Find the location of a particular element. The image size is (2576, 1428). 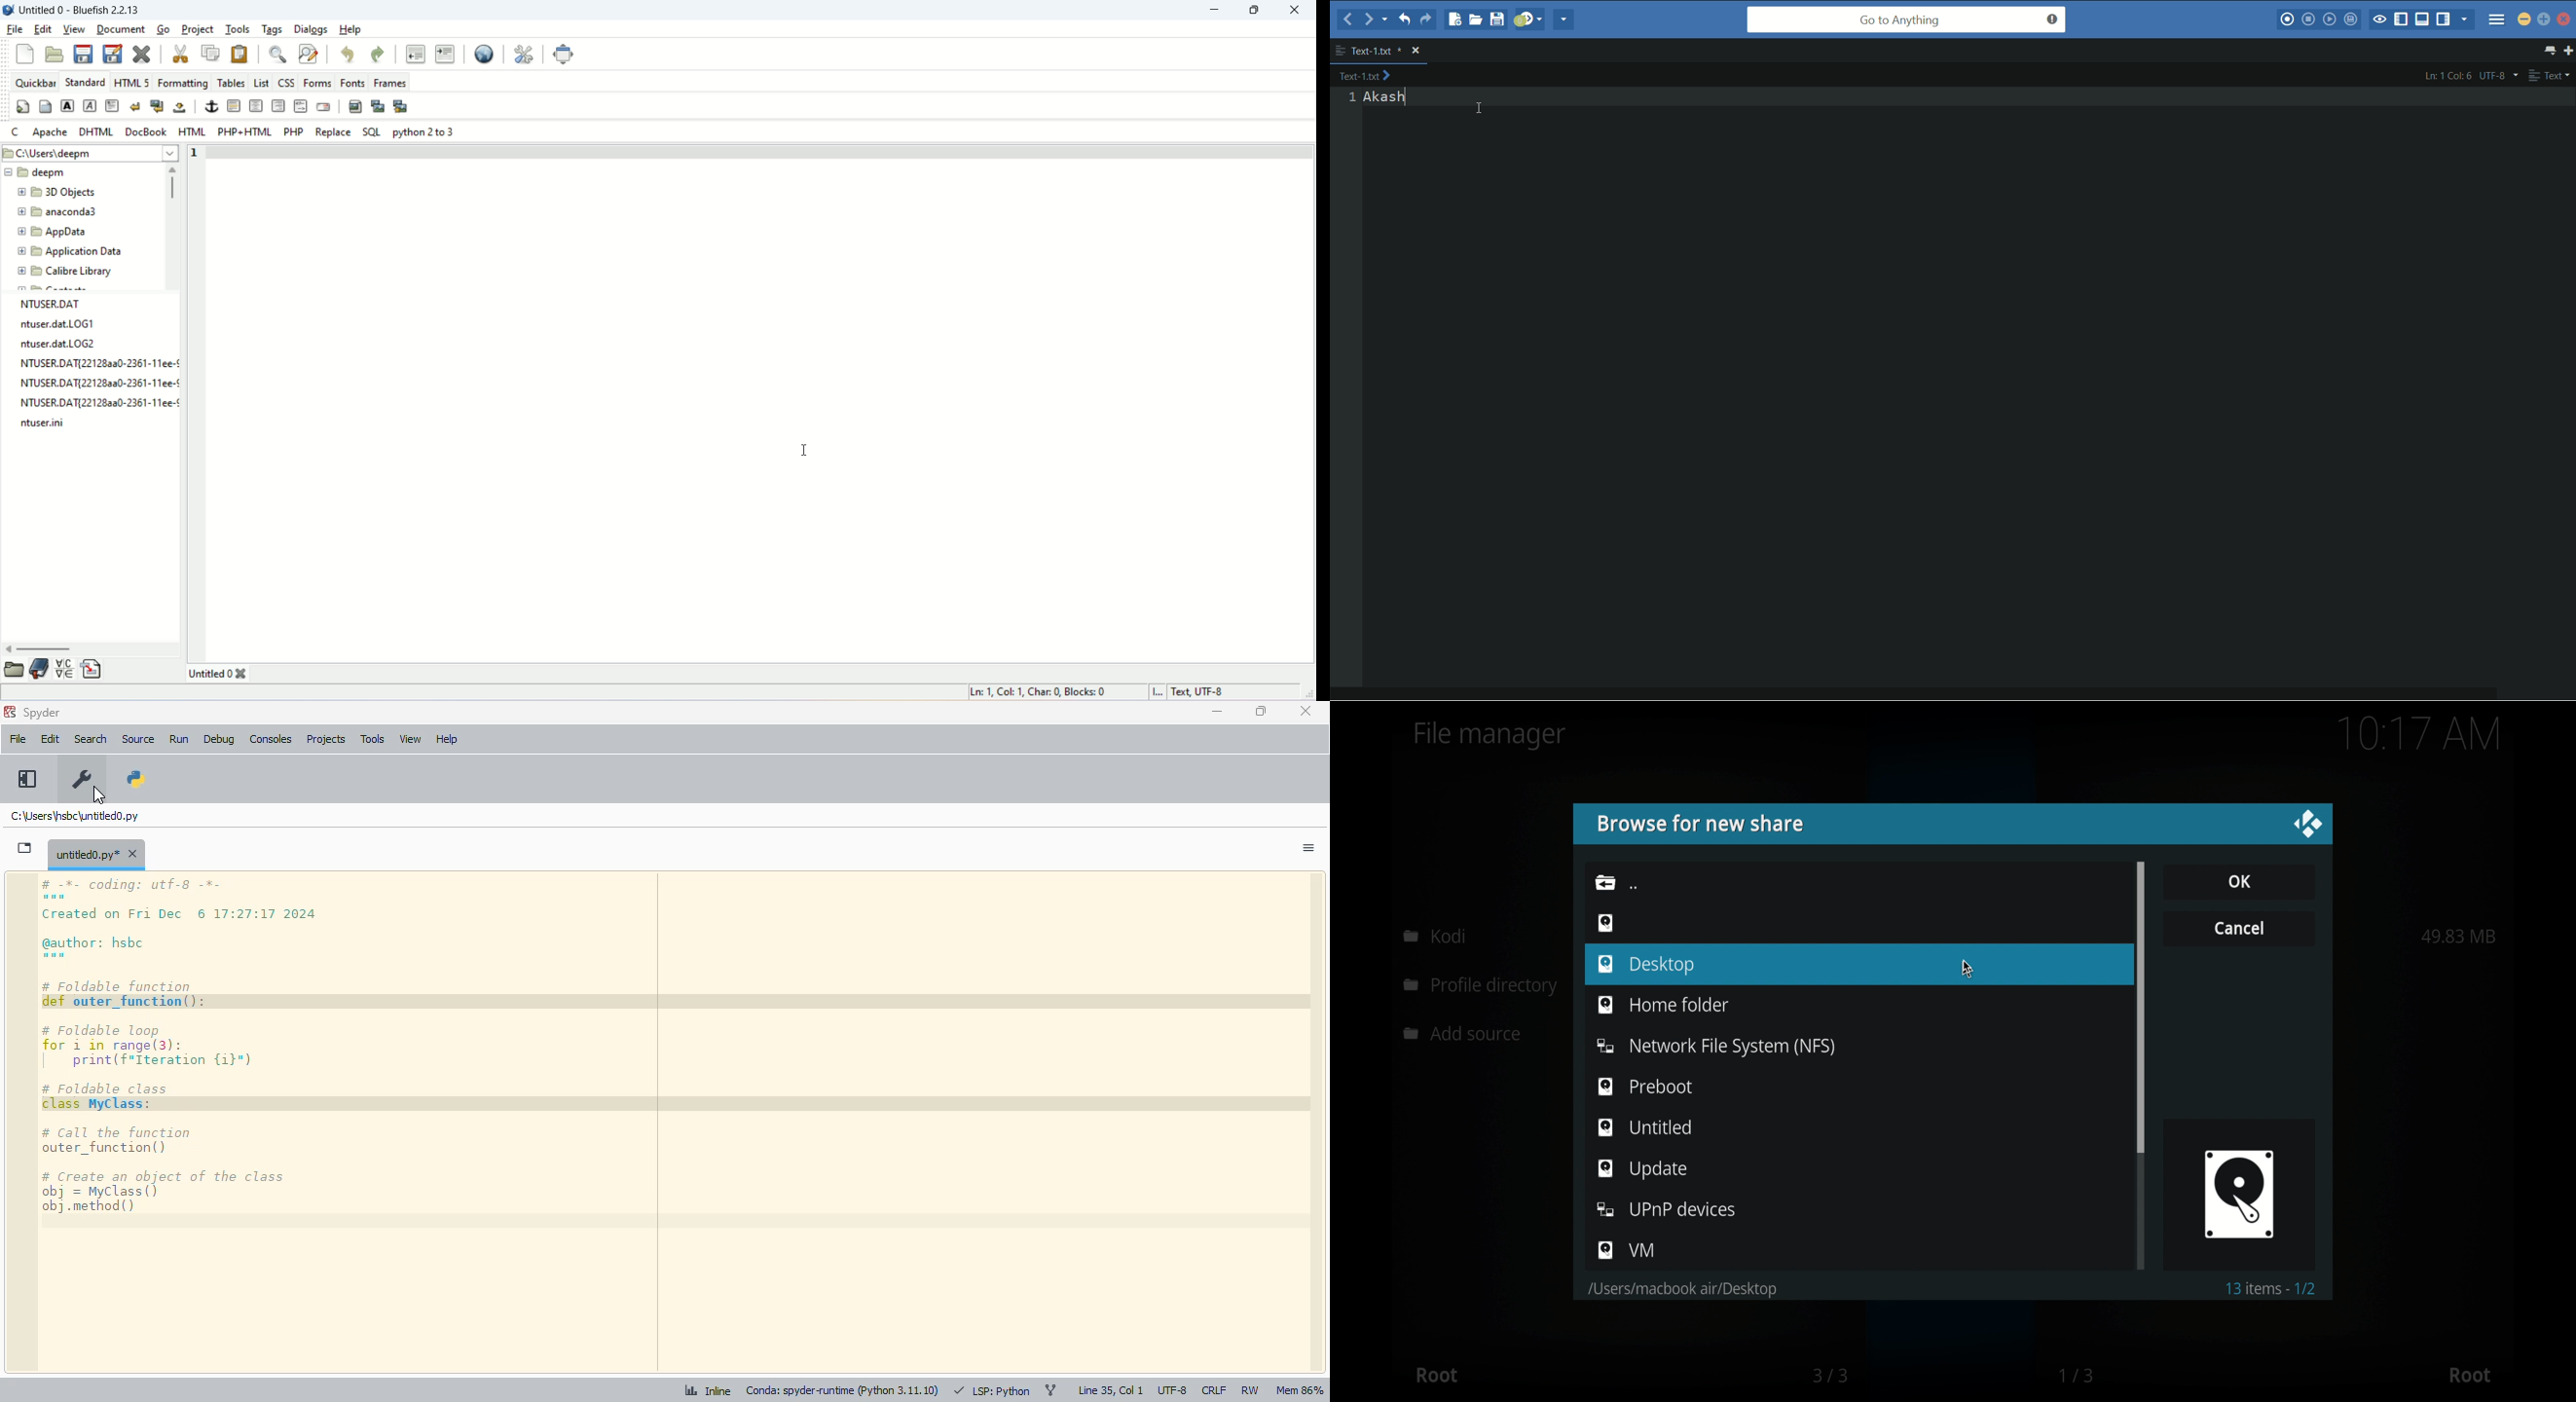

3/3 is located at coordinates (1829, 1375).